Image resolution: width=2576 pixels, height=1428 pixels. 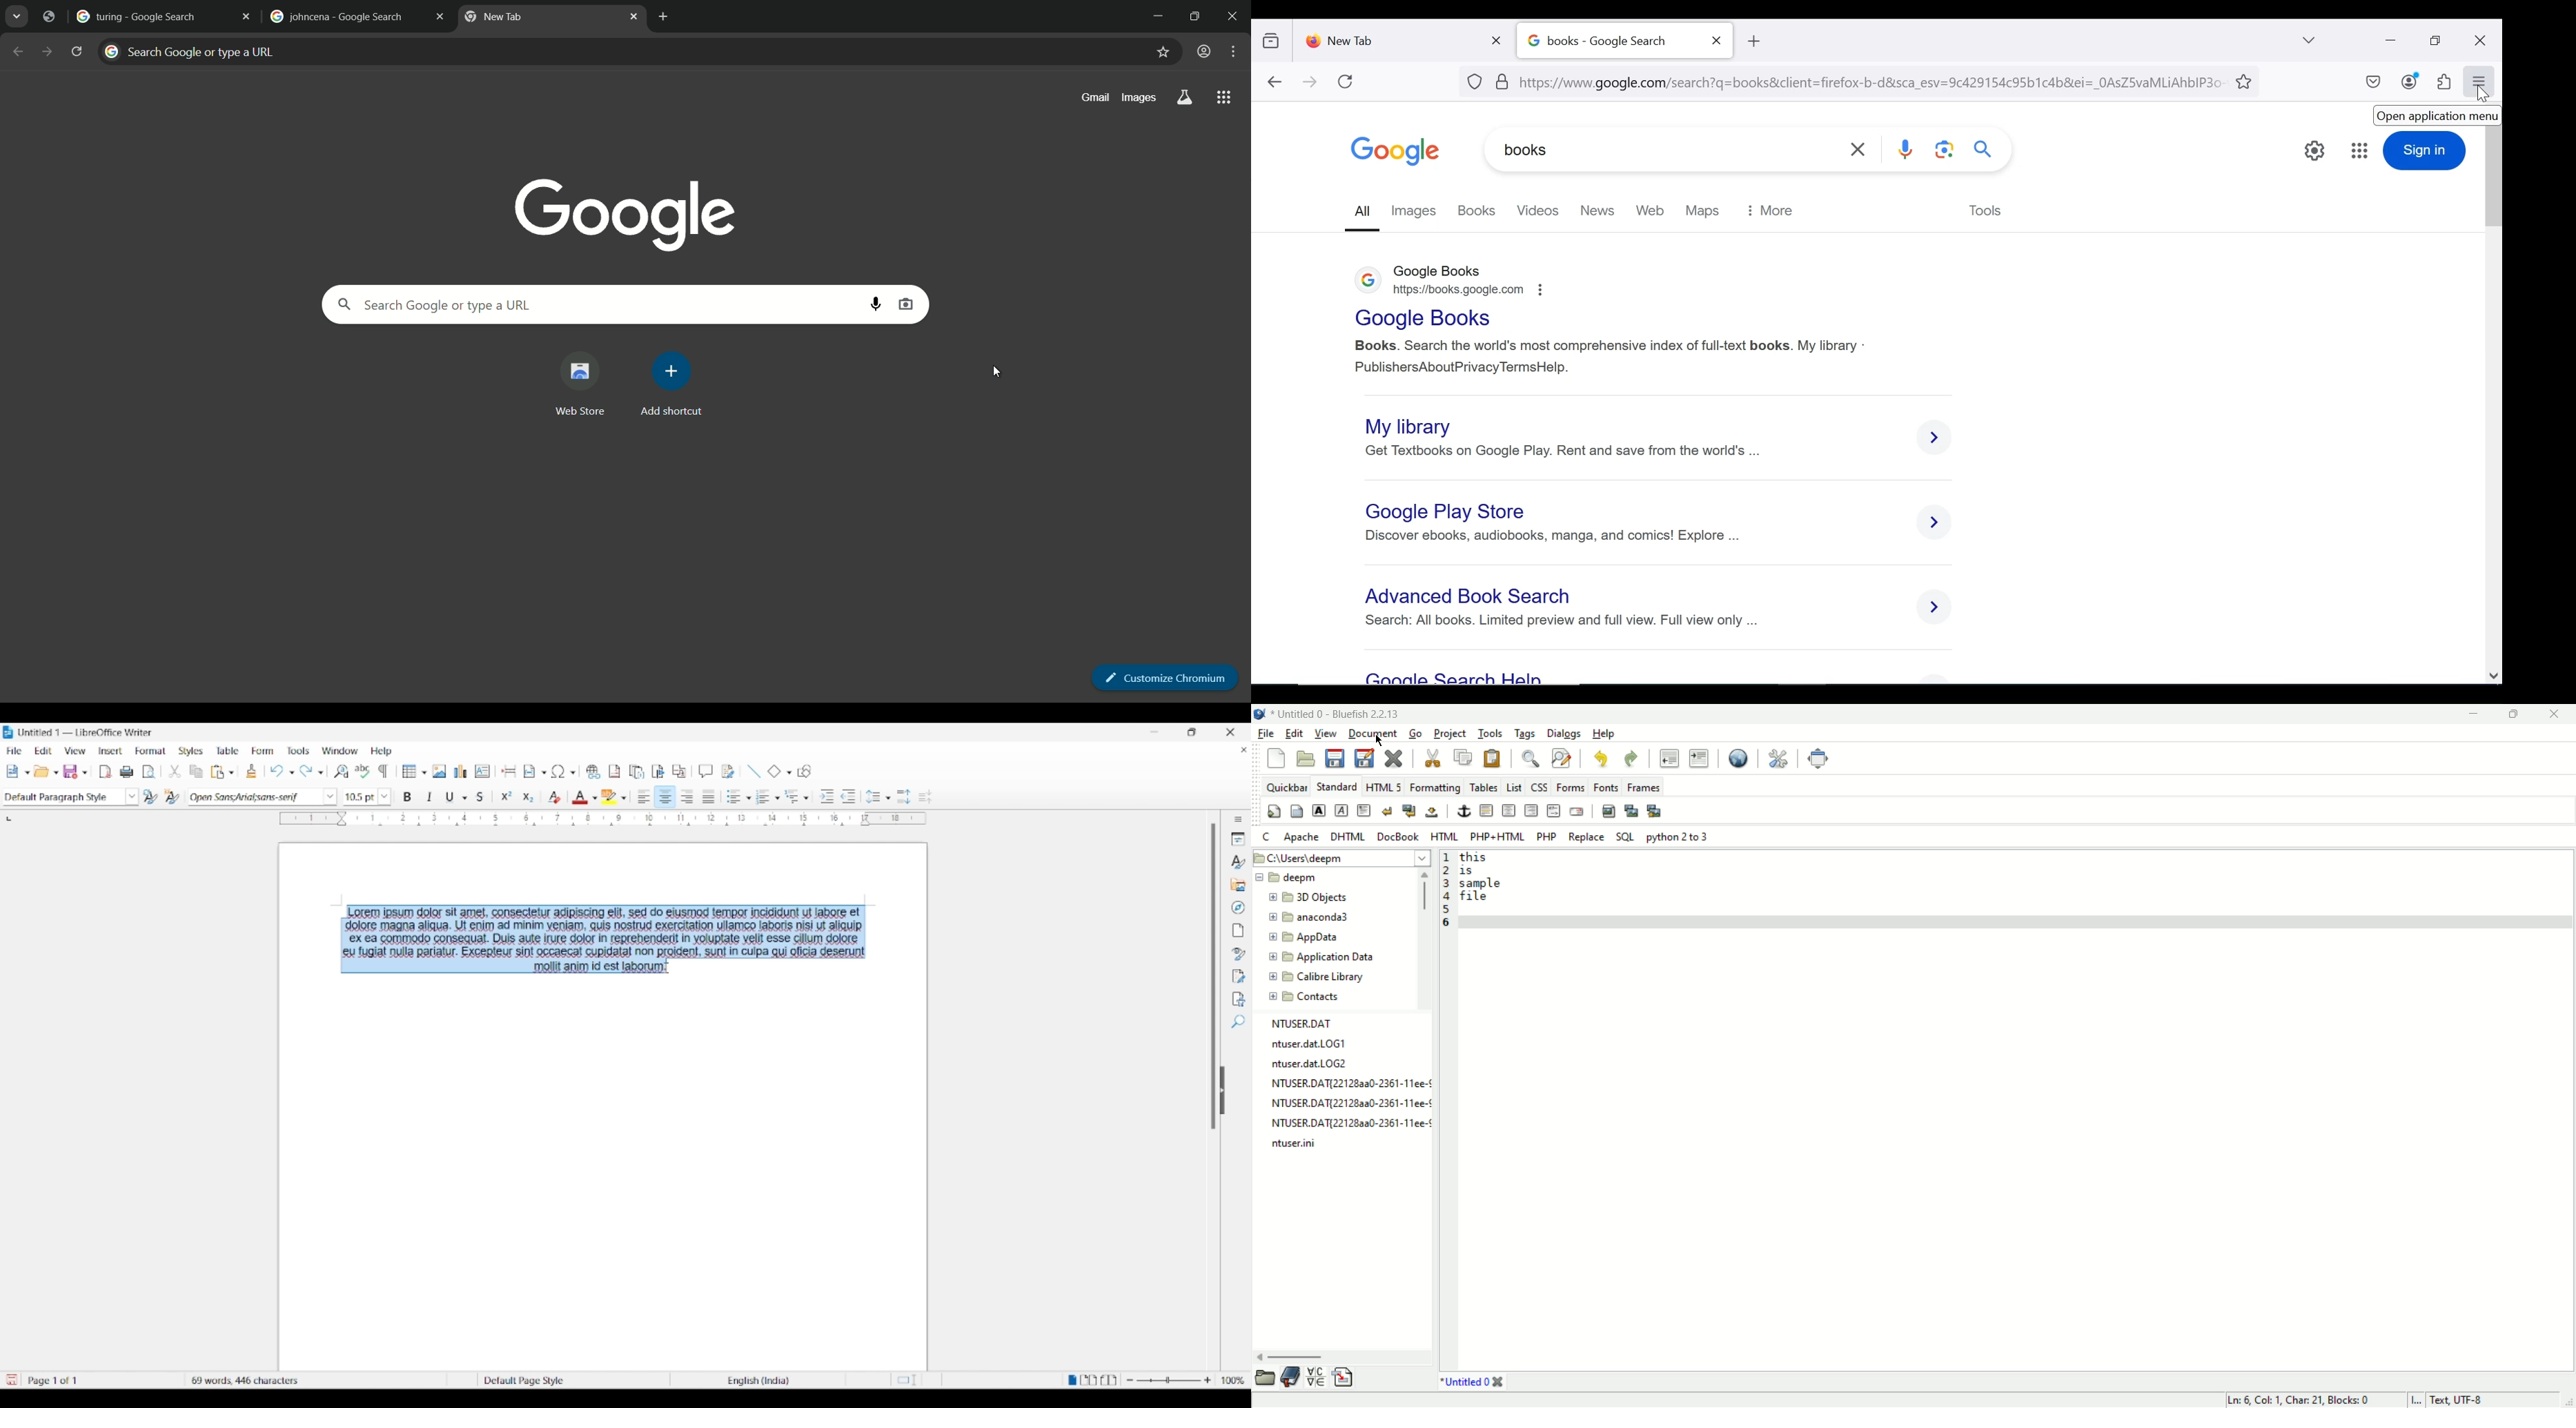 I want to click on Increase/Decrease font size, so click(x=384, y=797).